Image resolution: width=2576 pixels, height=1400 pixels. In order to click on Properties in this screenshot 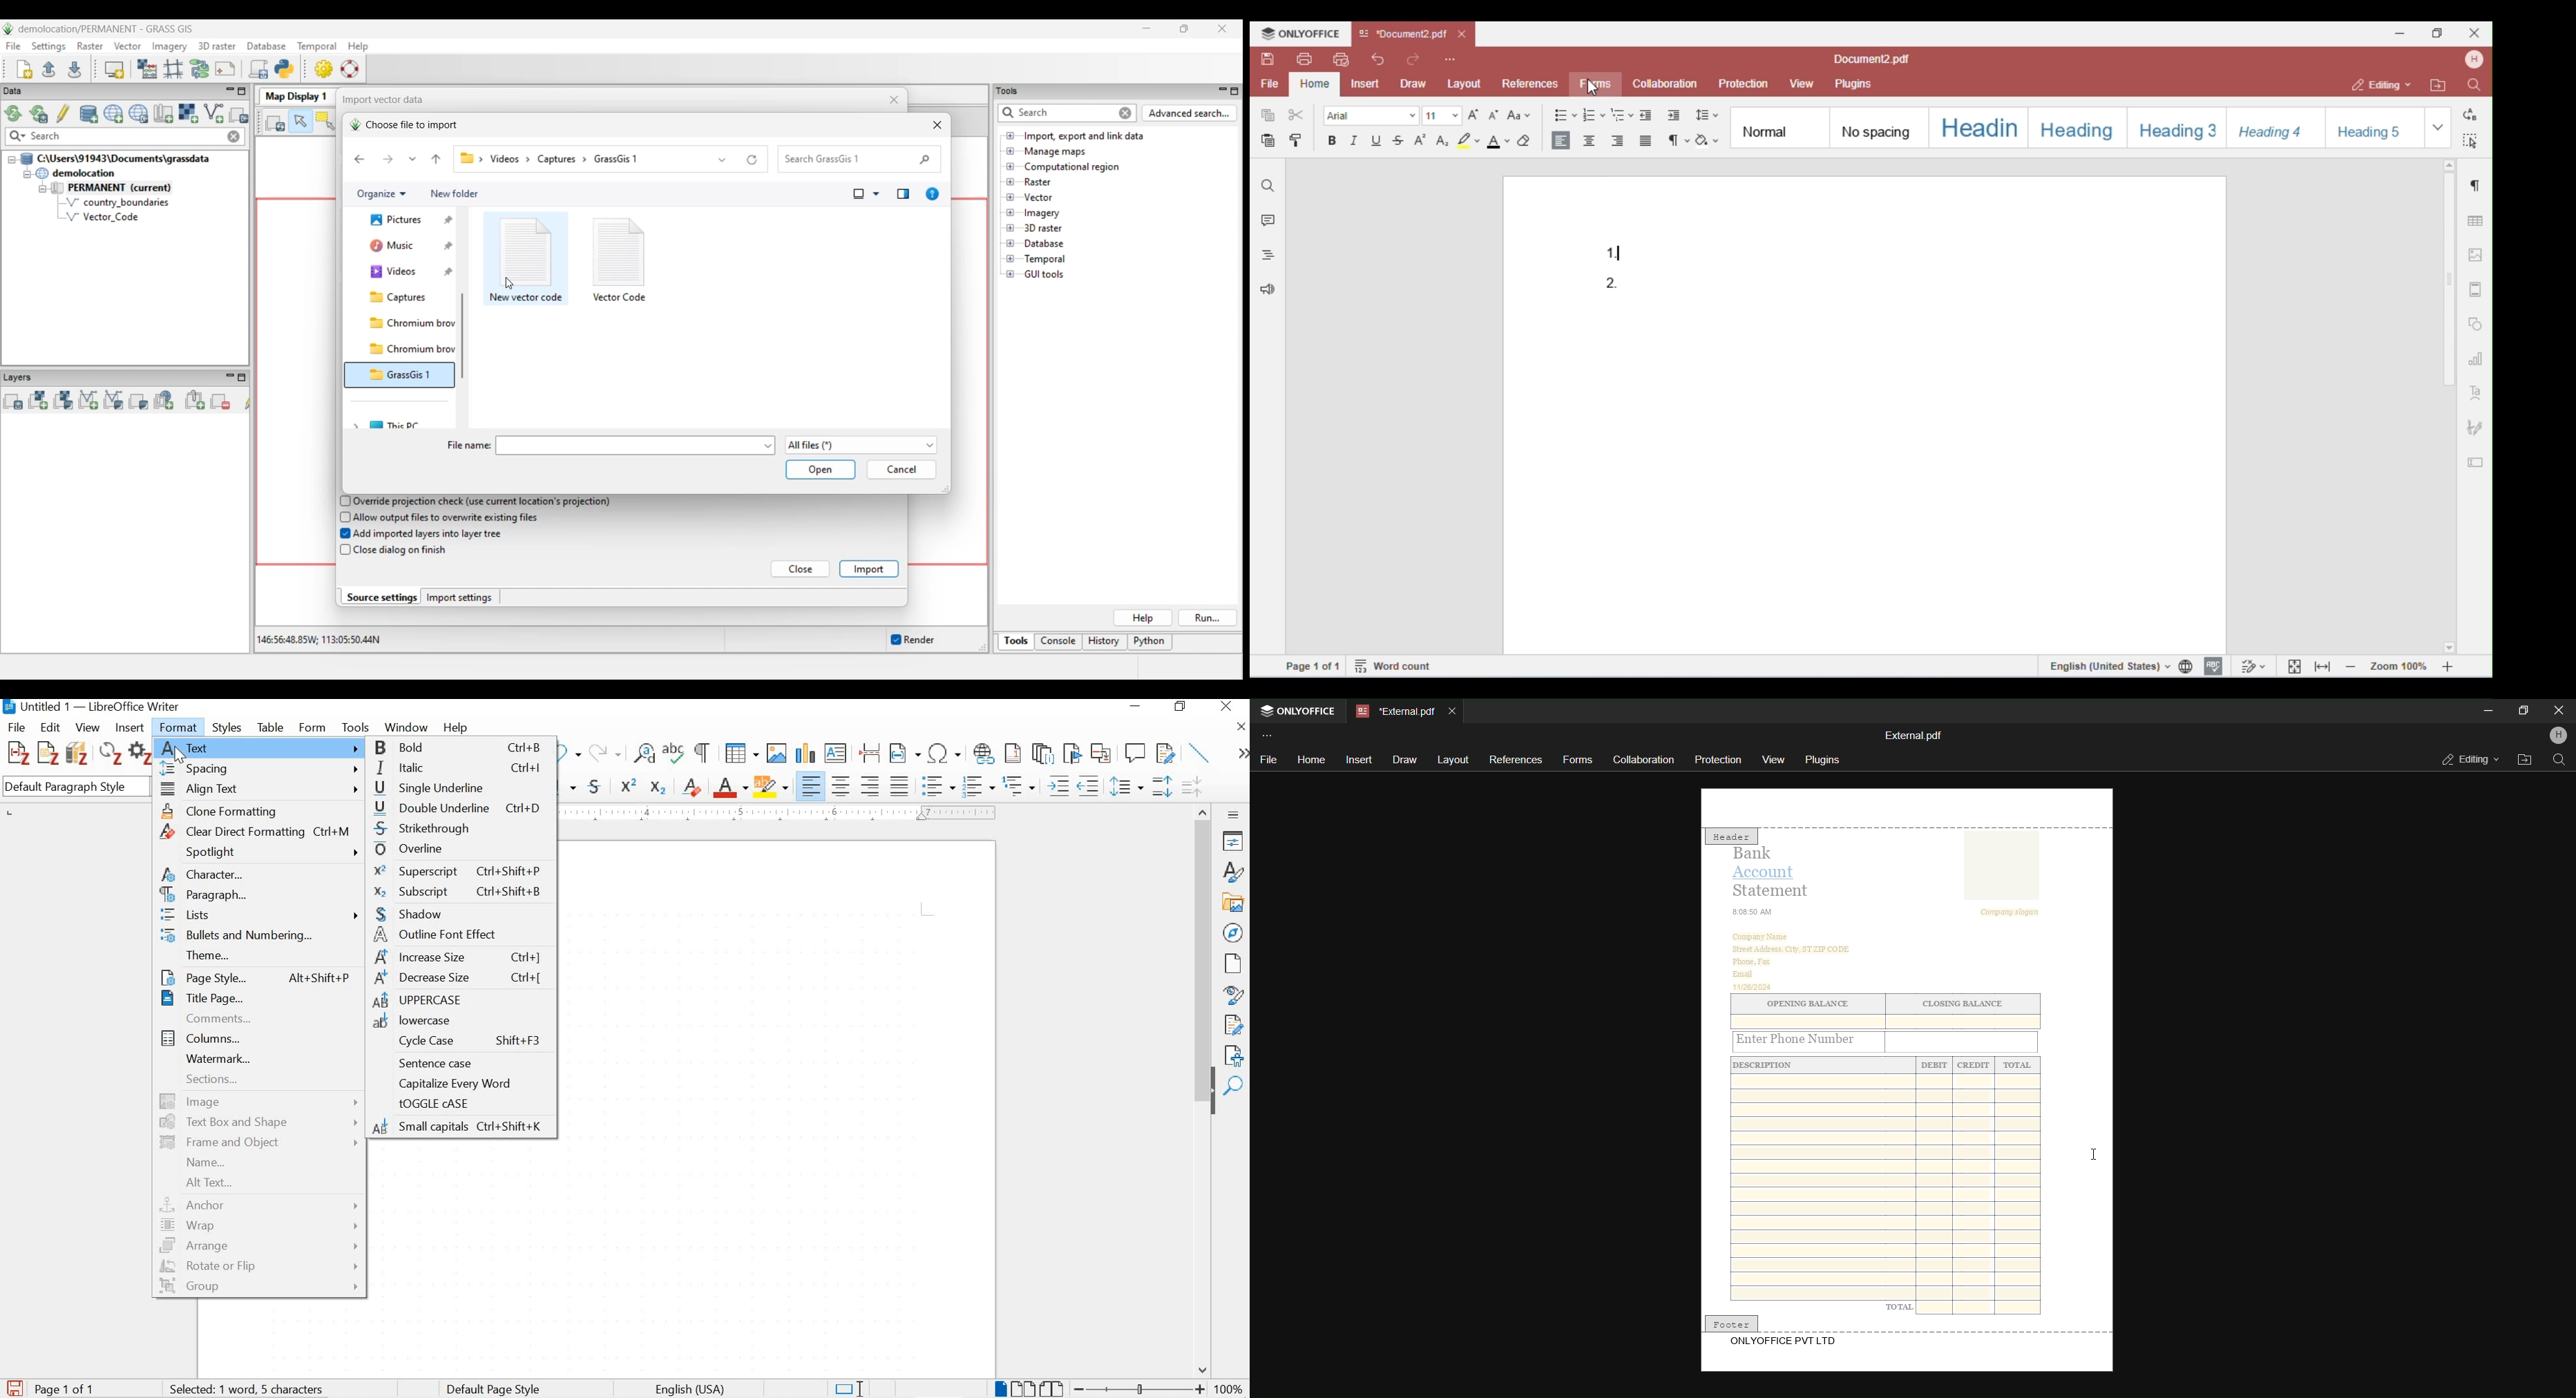, I will do `click(1235, 841)`.